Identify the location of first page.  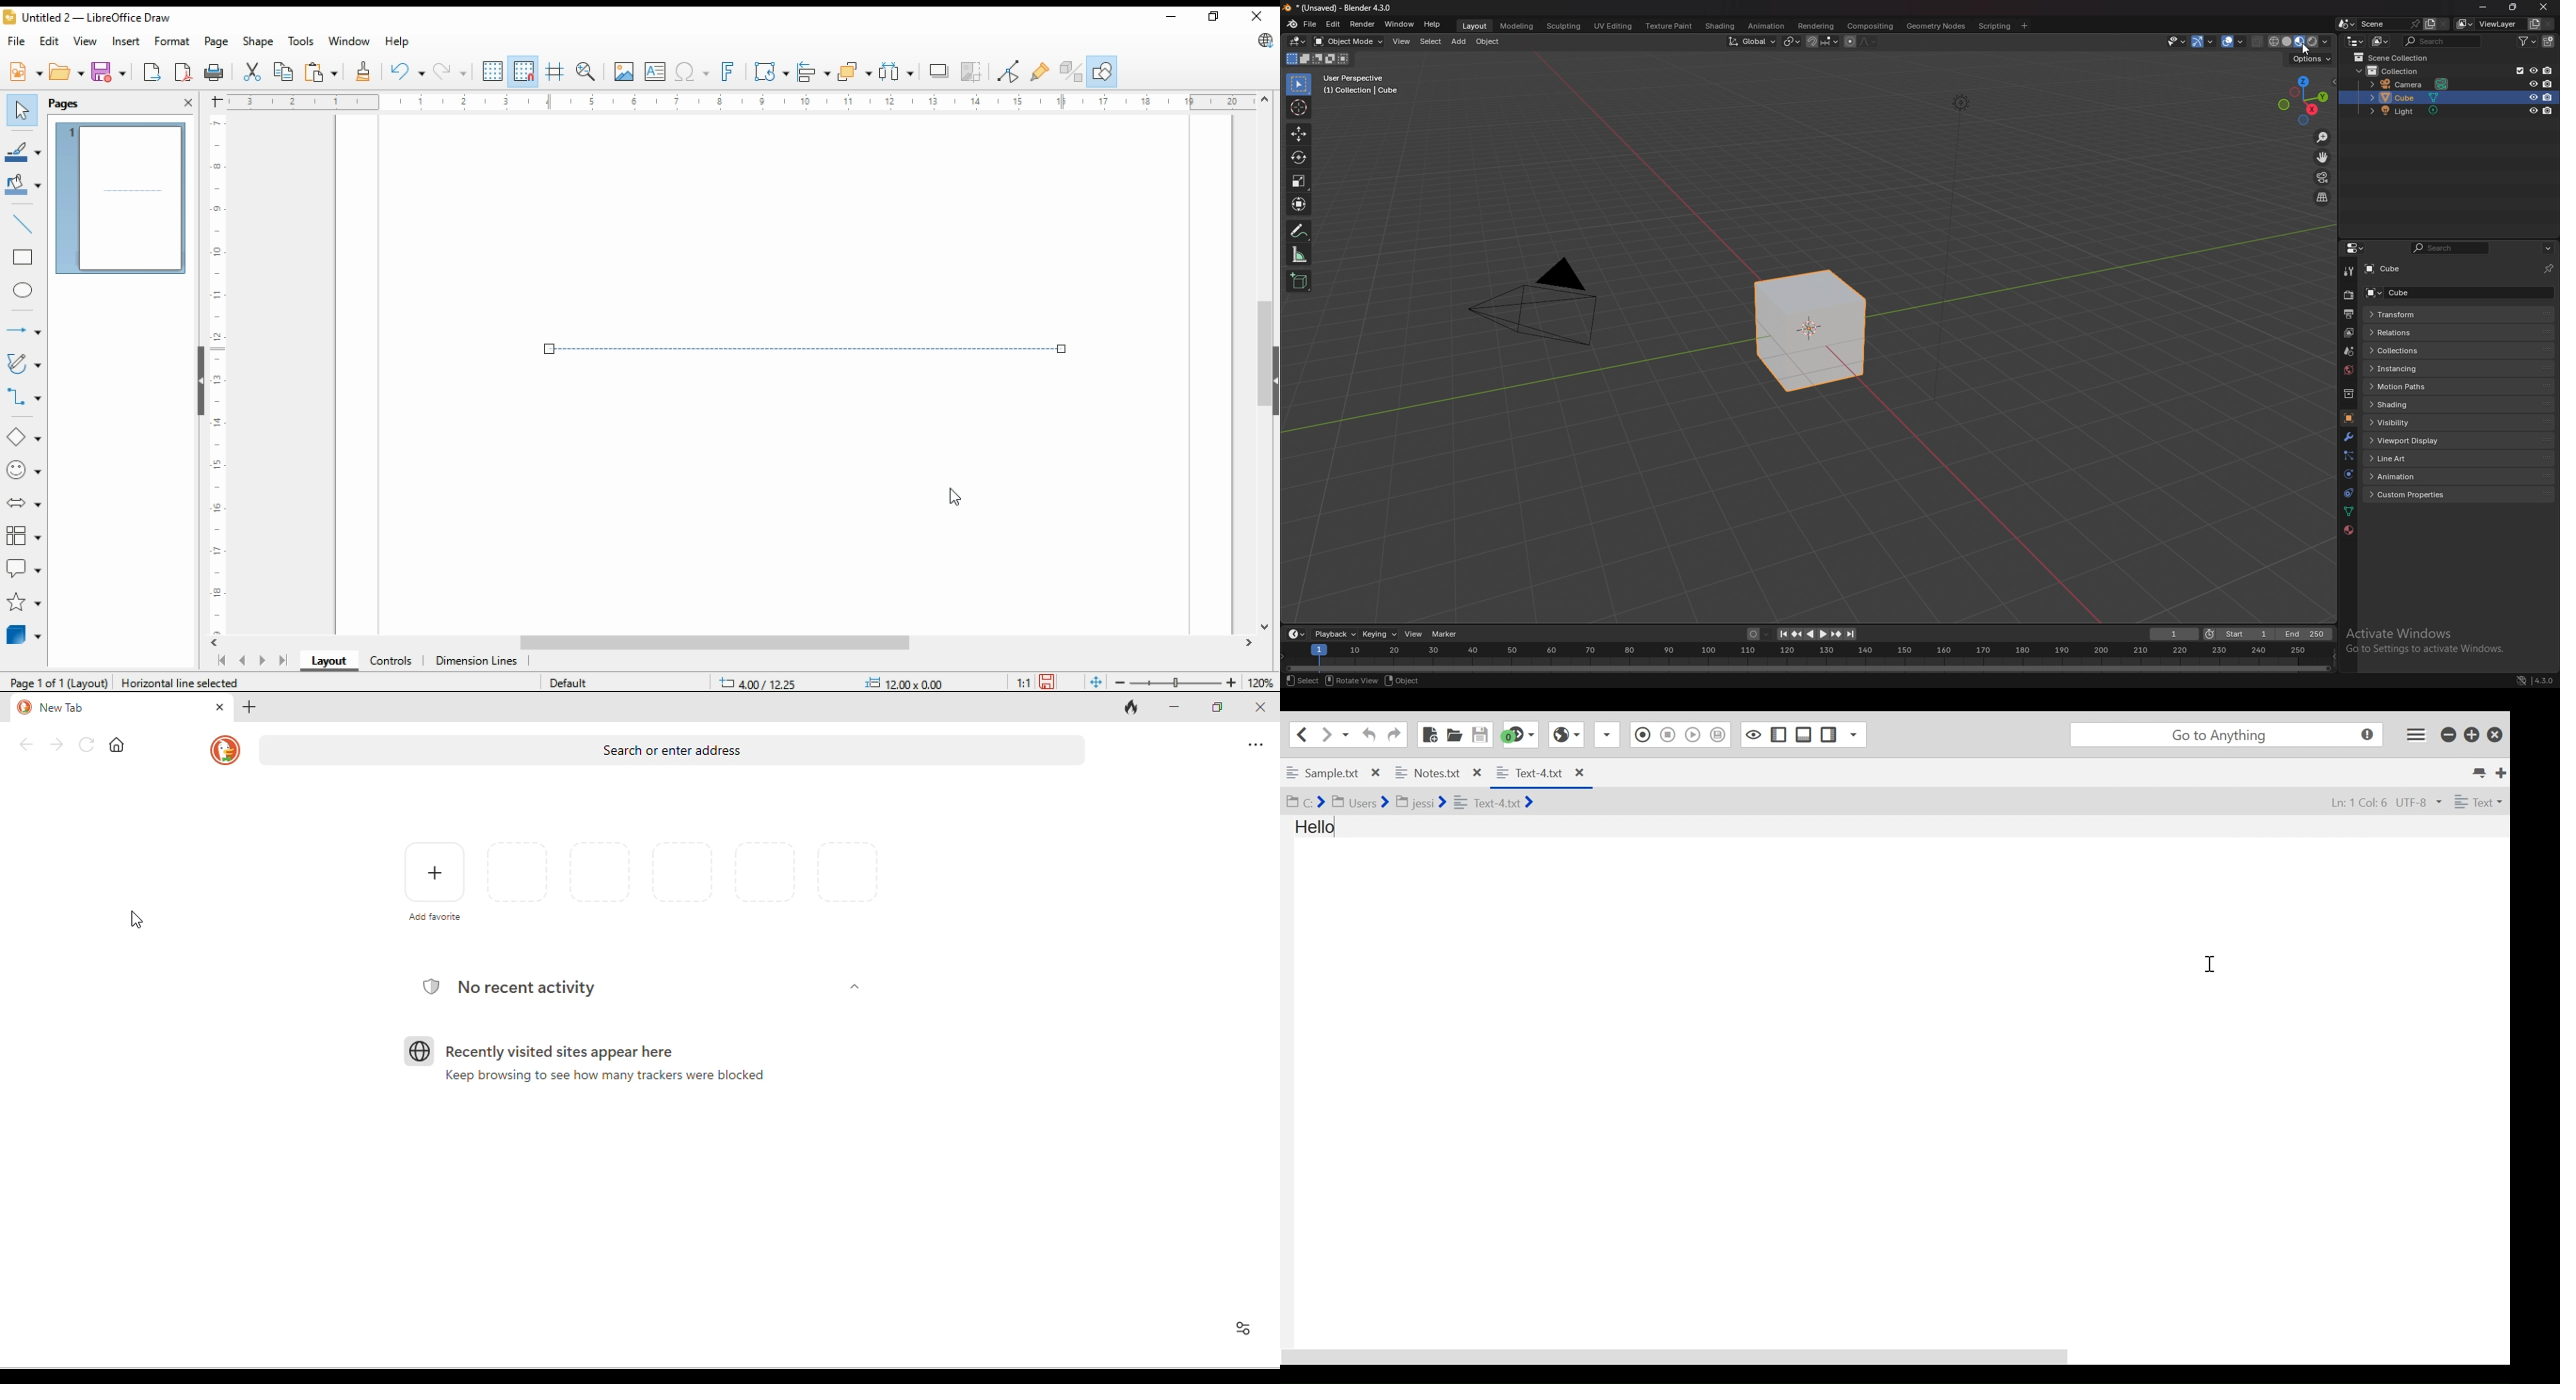
(220, 661).